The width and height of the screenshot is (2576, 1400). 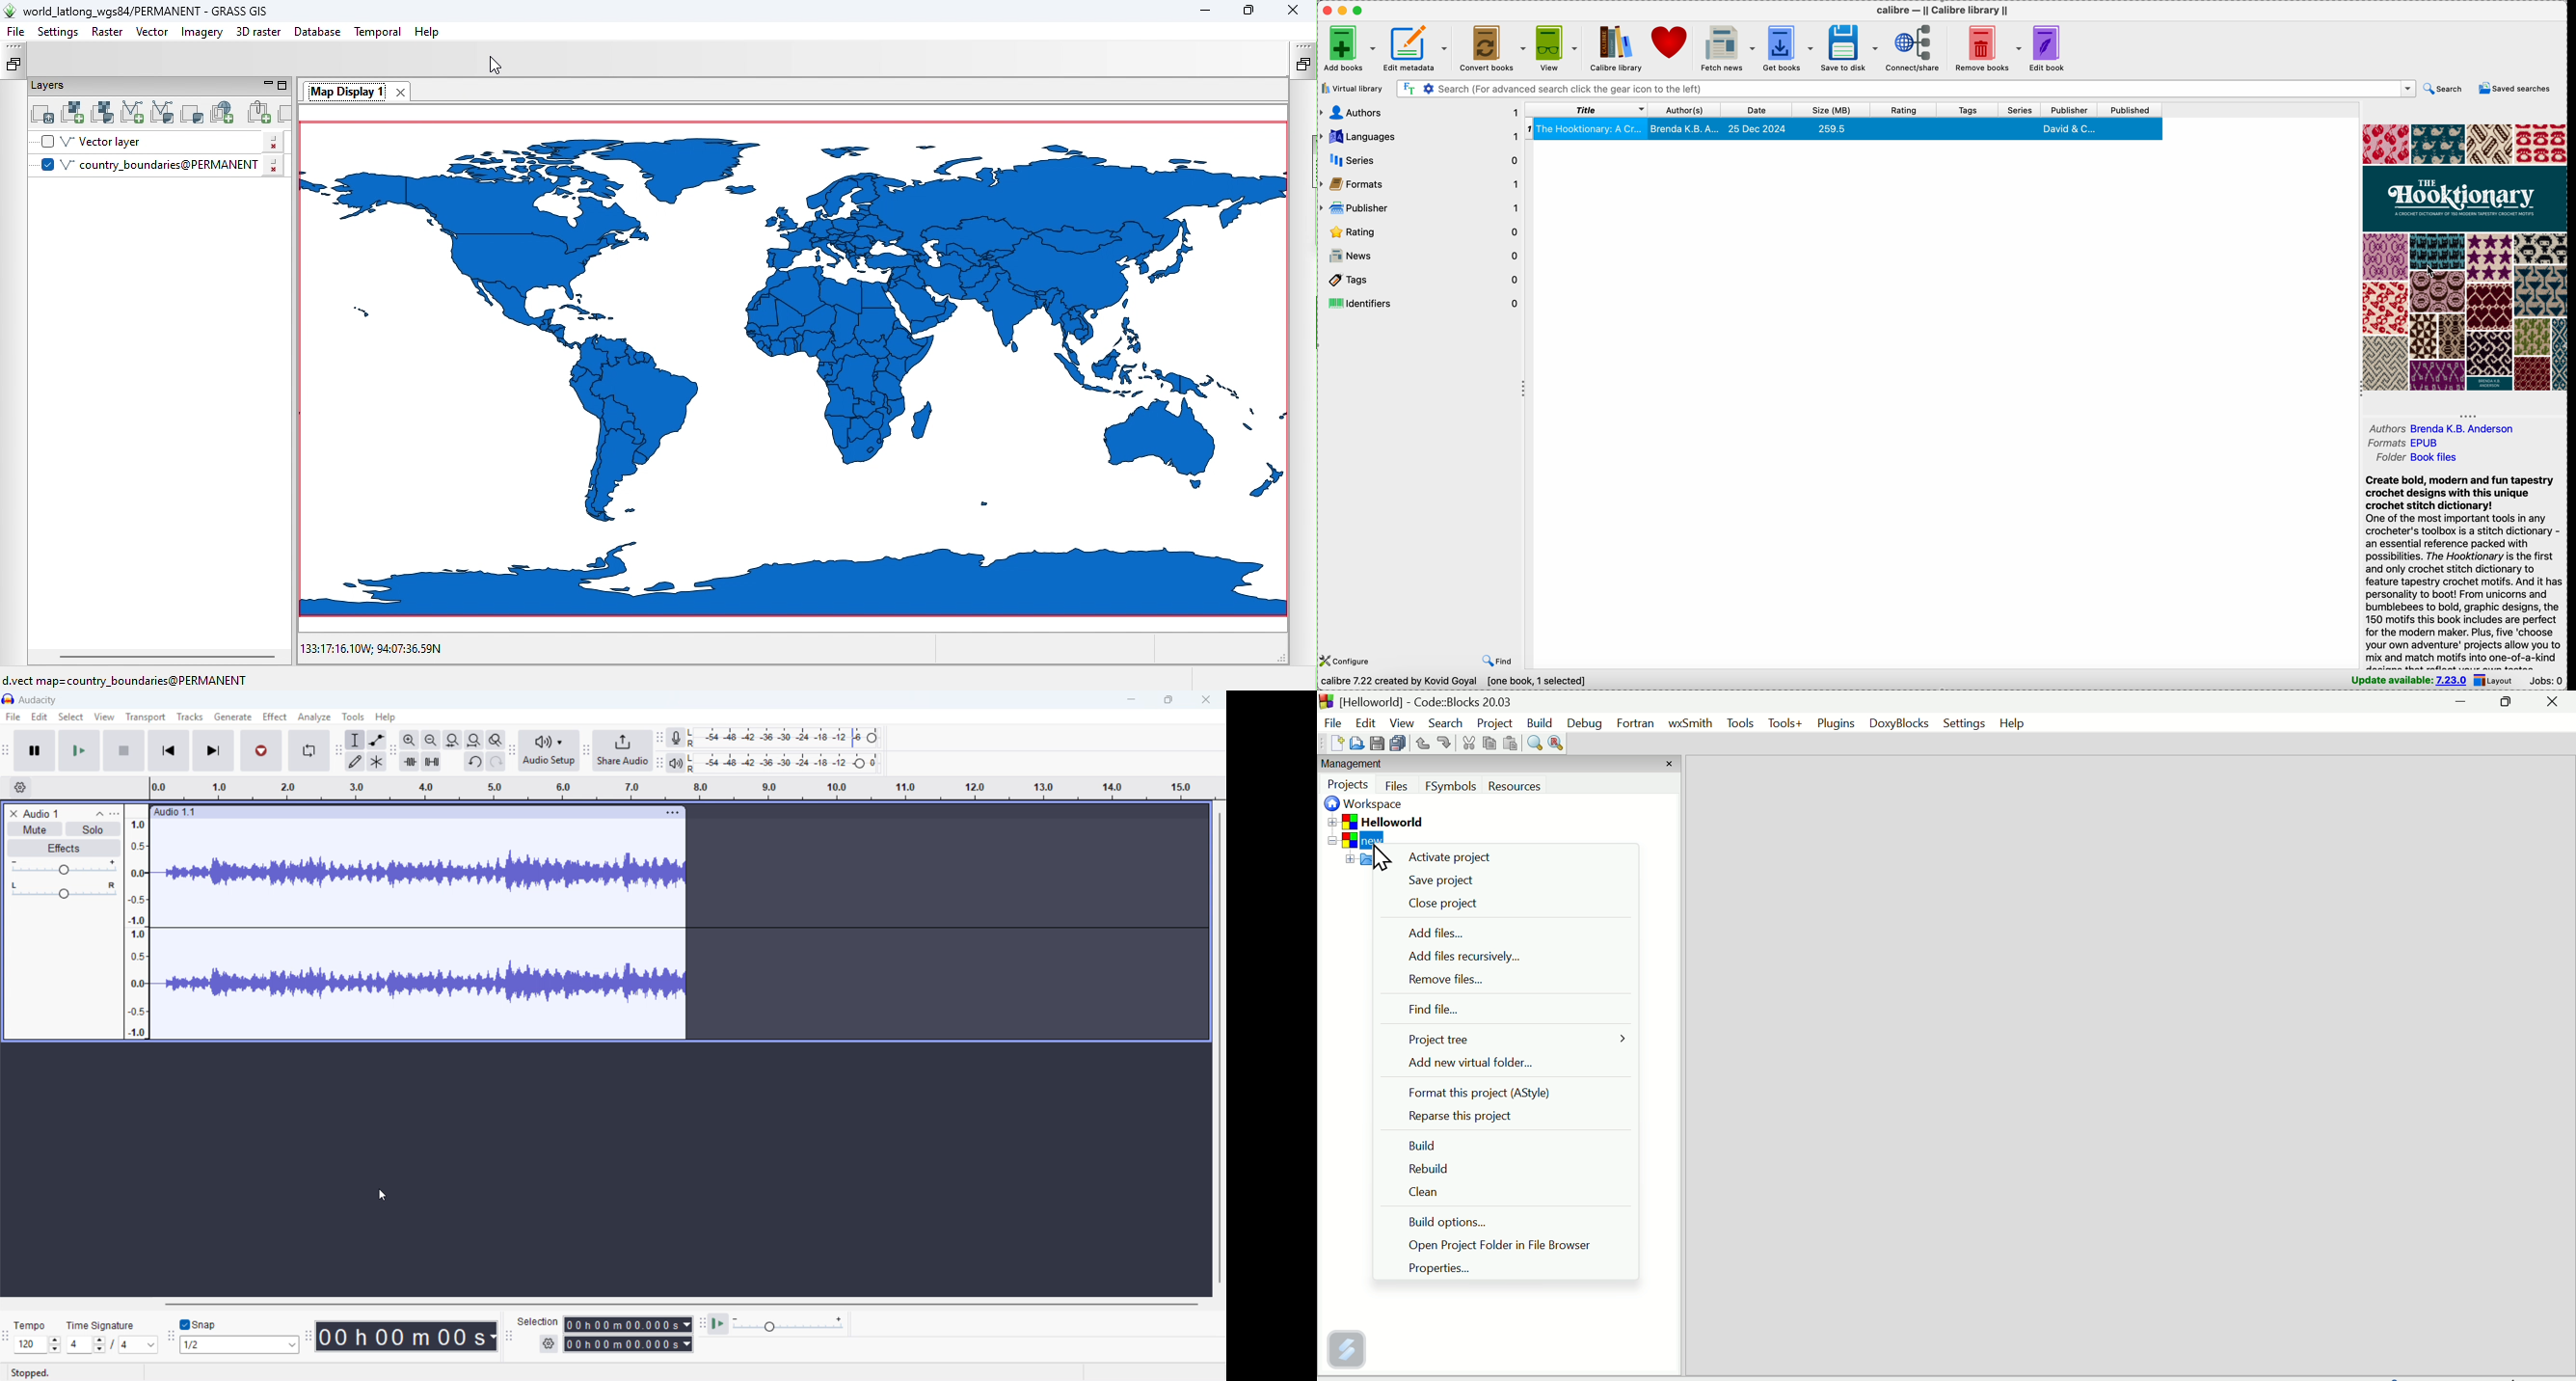 What do you see at coordinates (1942, 12) in the screenshot?
I see `Calibre` at bounding box center [1942, 12].